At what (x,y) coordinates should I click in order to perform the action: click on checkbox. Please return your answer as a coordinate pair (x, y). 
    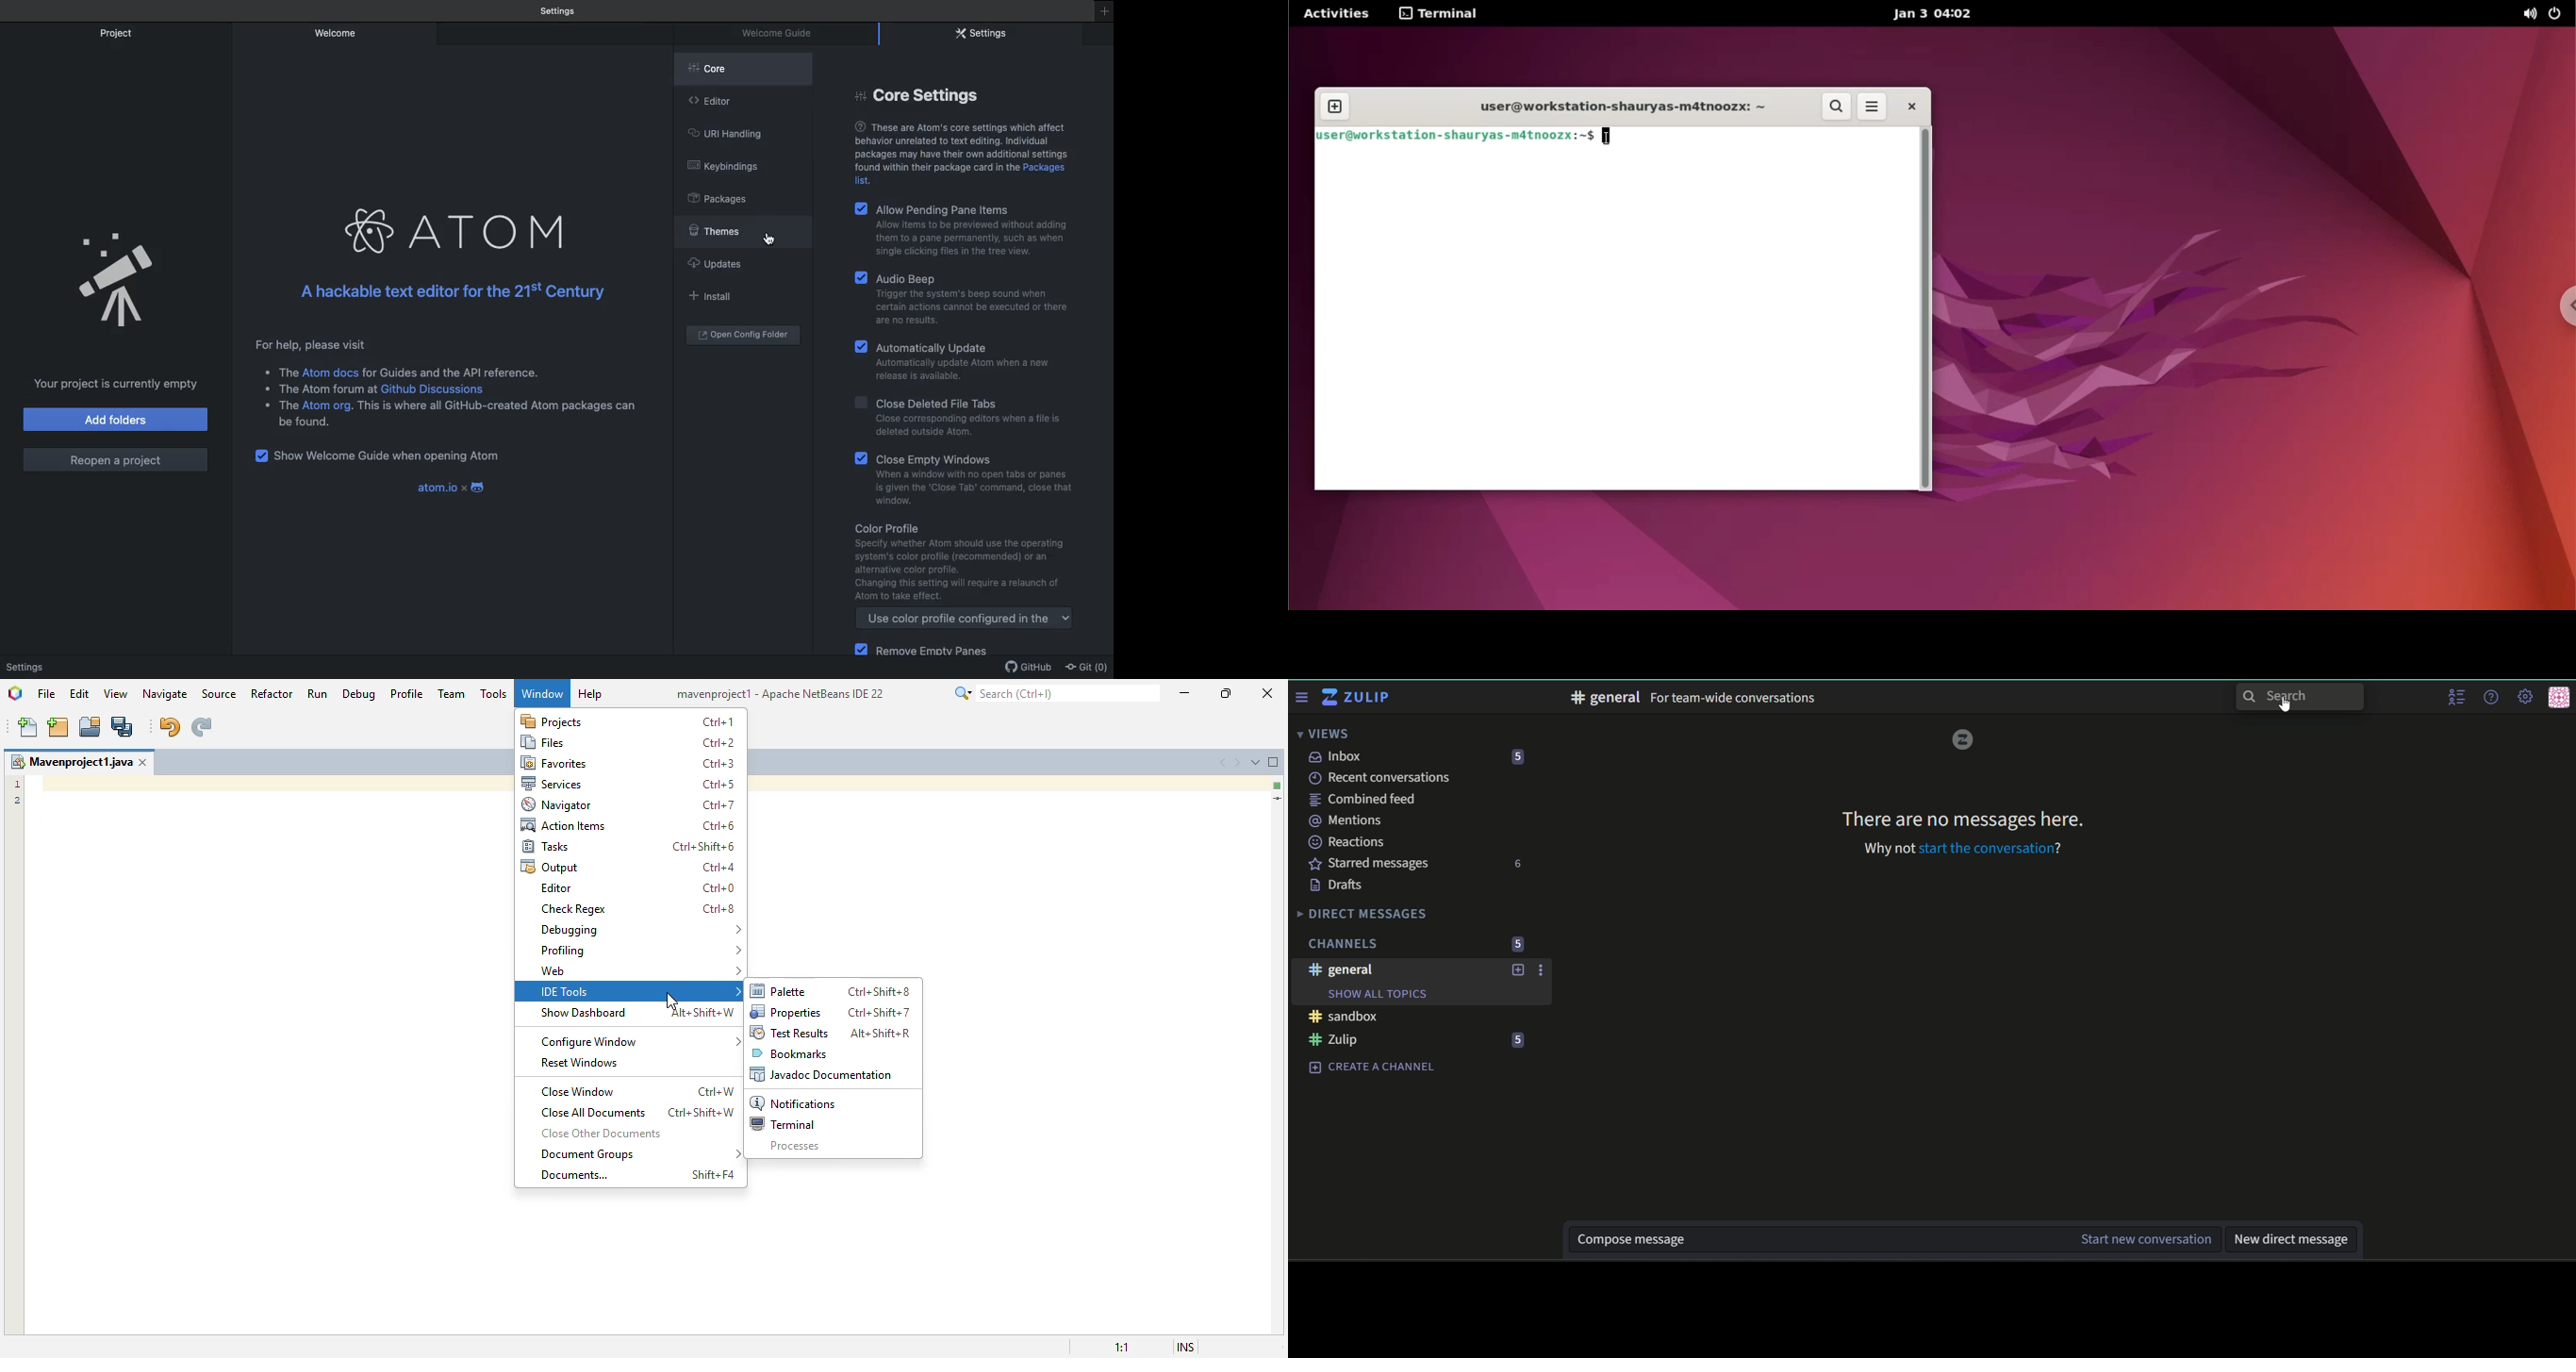
    Looking at the image, I should click on (862, 344).